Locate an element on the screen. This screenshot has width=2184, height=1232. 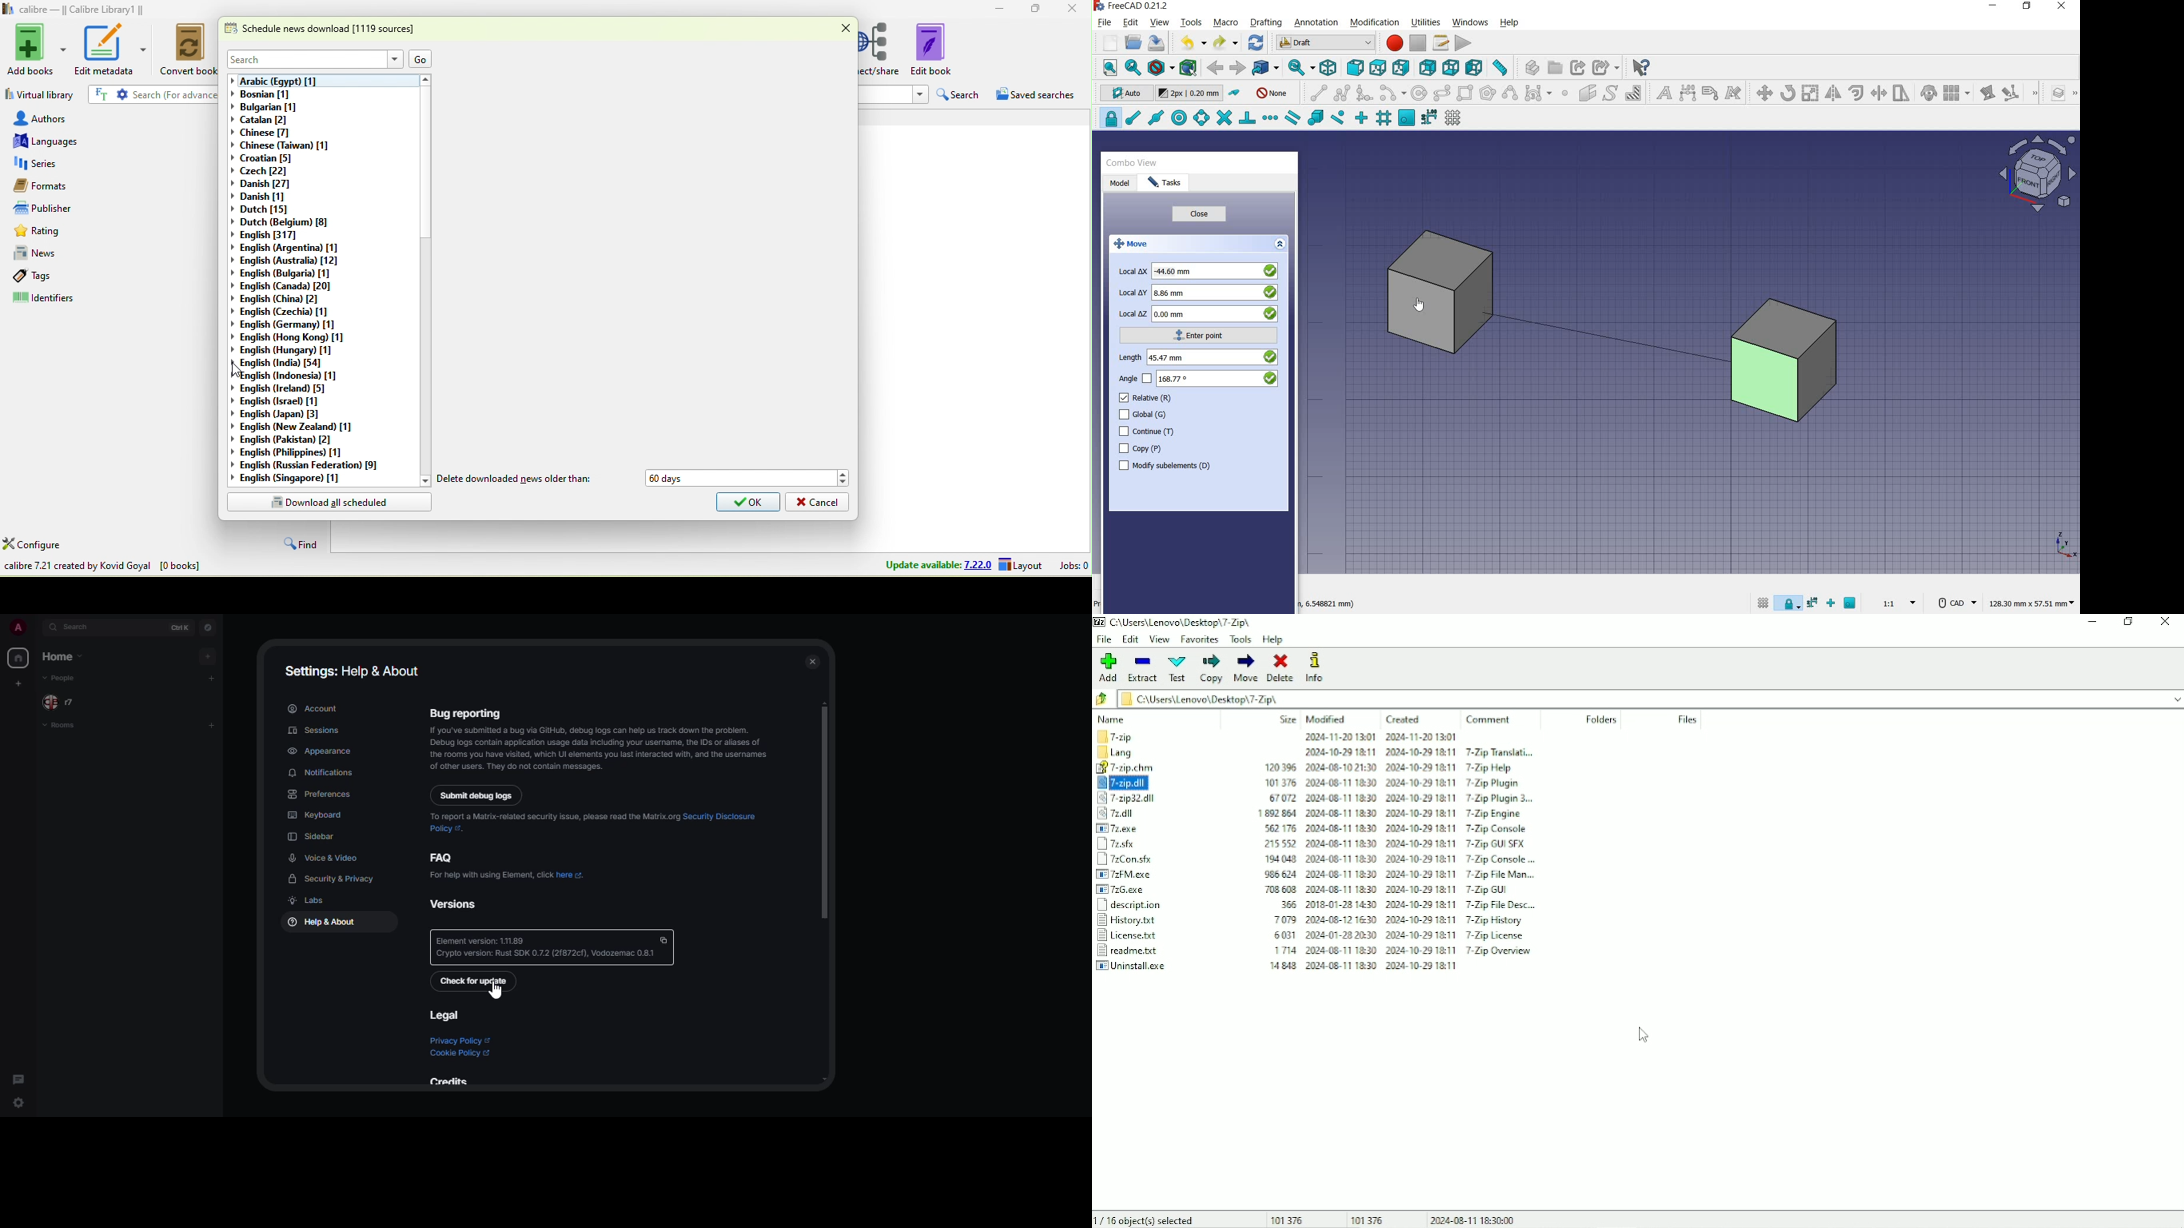
file is located at coordinates (1106, 22).